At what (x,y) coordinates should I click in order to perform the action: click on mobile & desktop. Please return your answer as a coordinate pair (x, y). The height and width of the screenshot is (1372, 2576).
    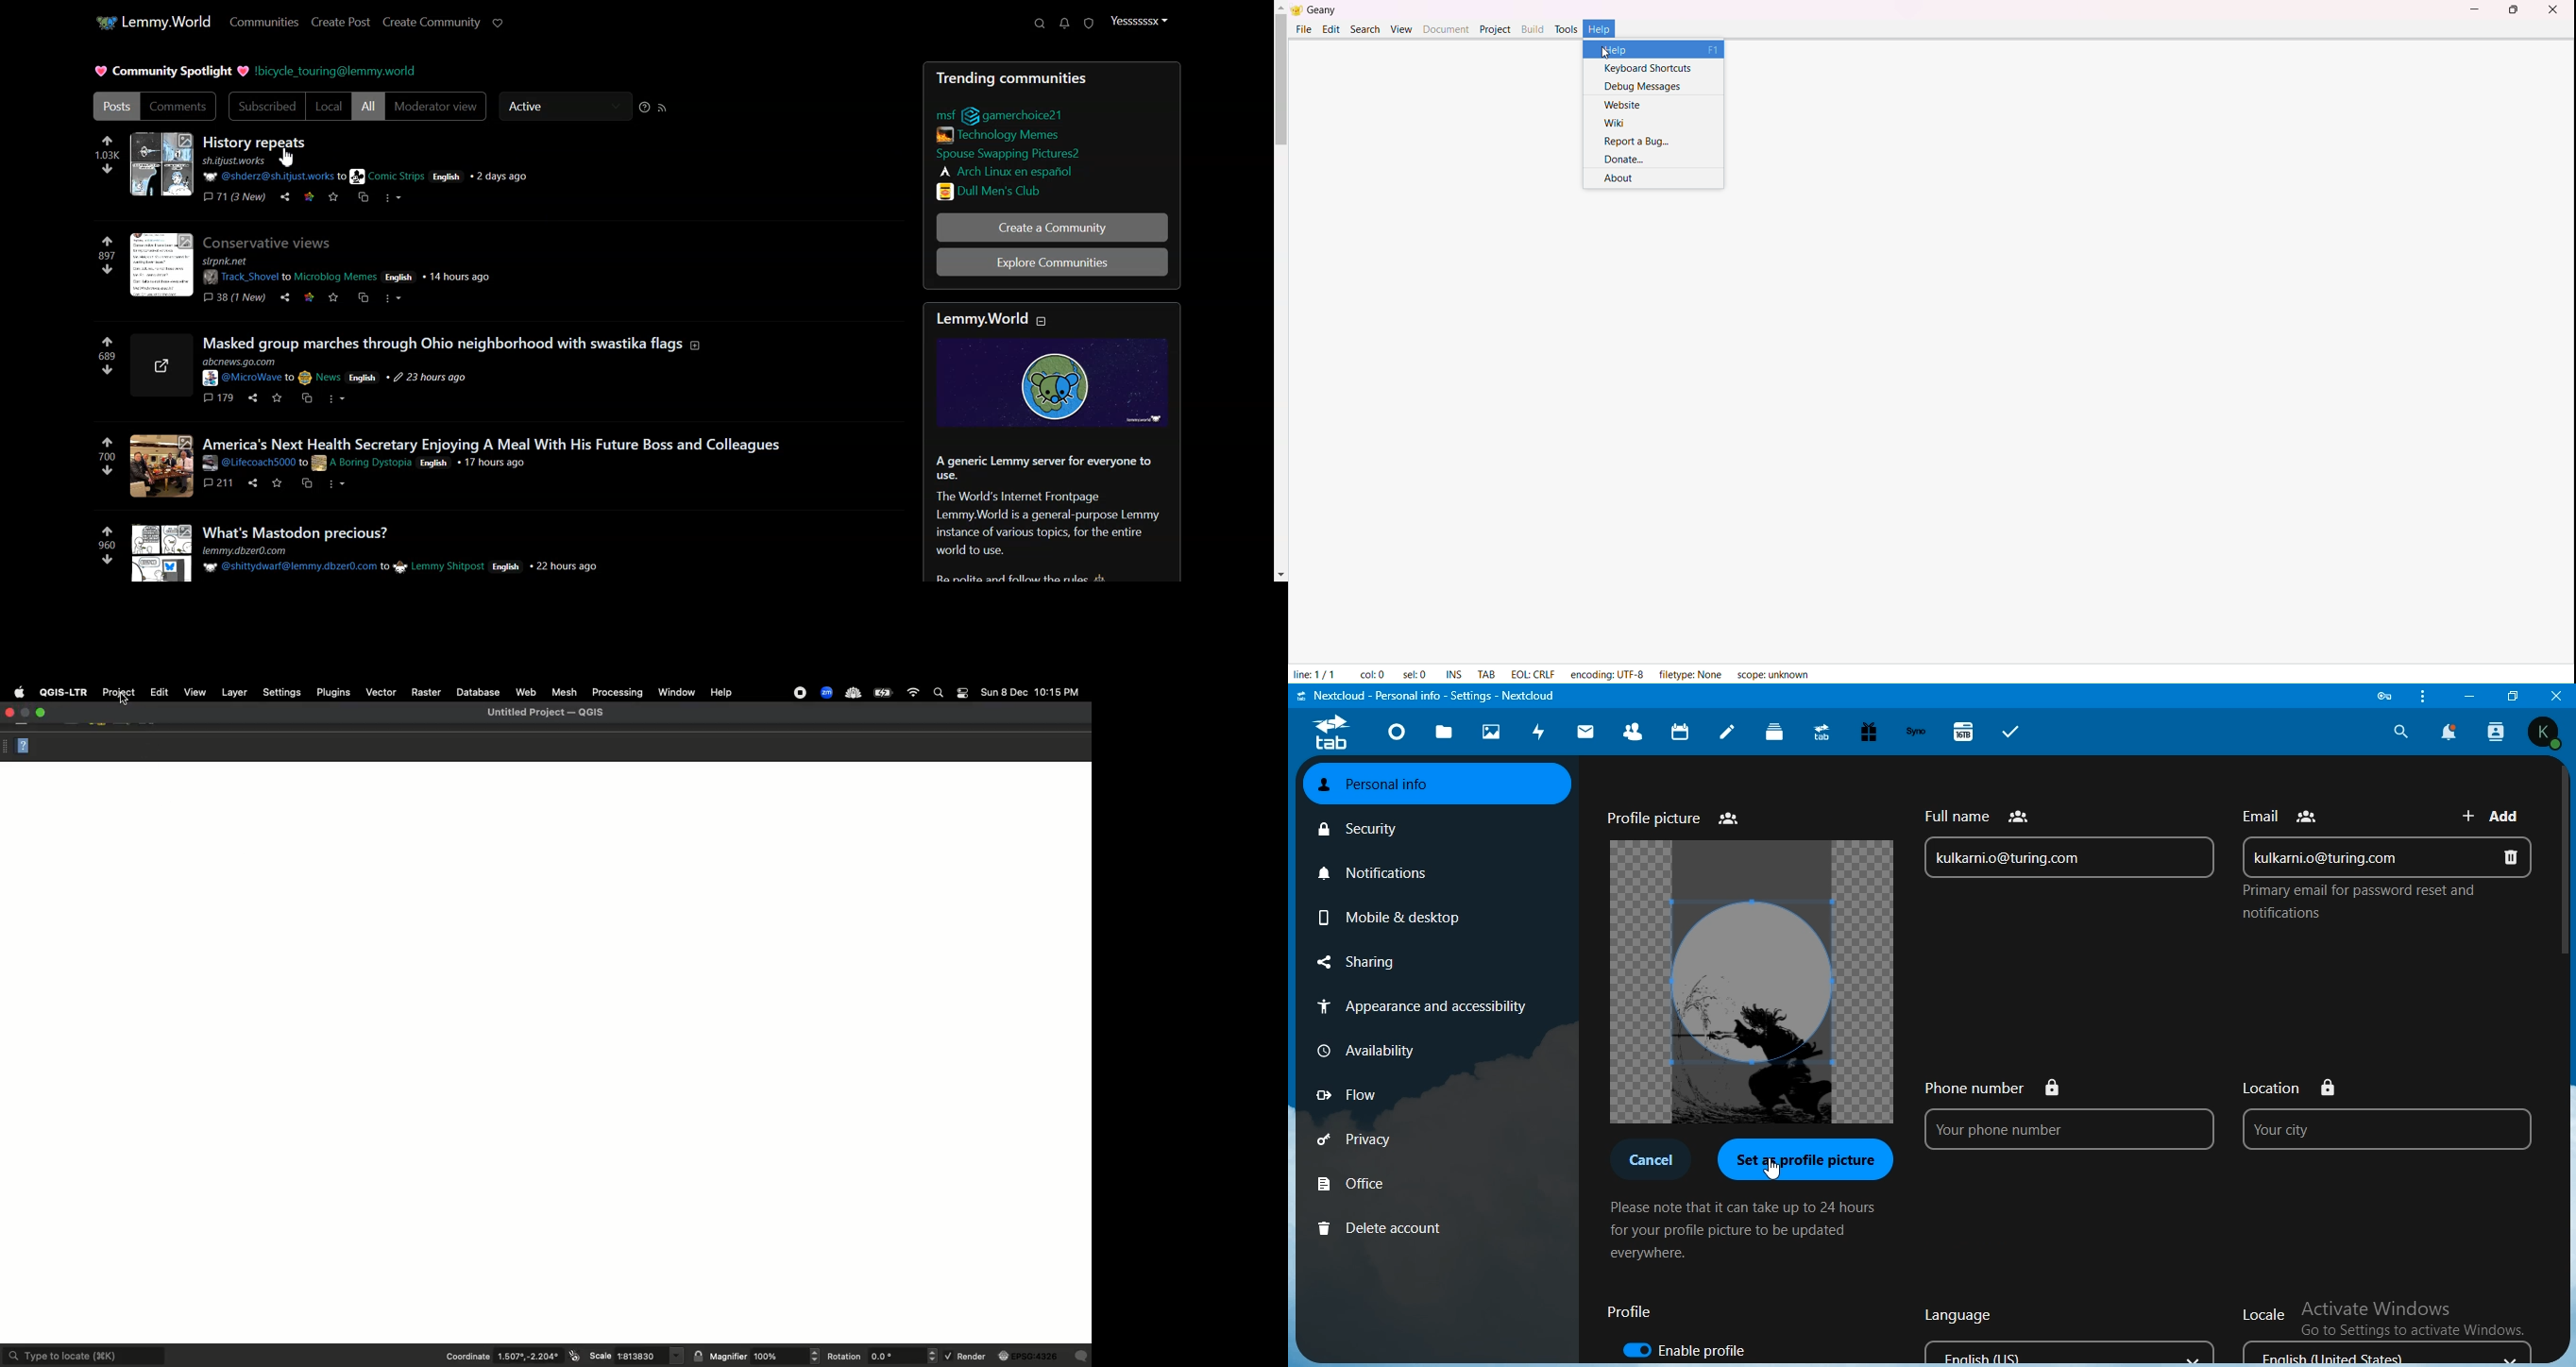
    Looking at the image, I should click on (1389, 916).